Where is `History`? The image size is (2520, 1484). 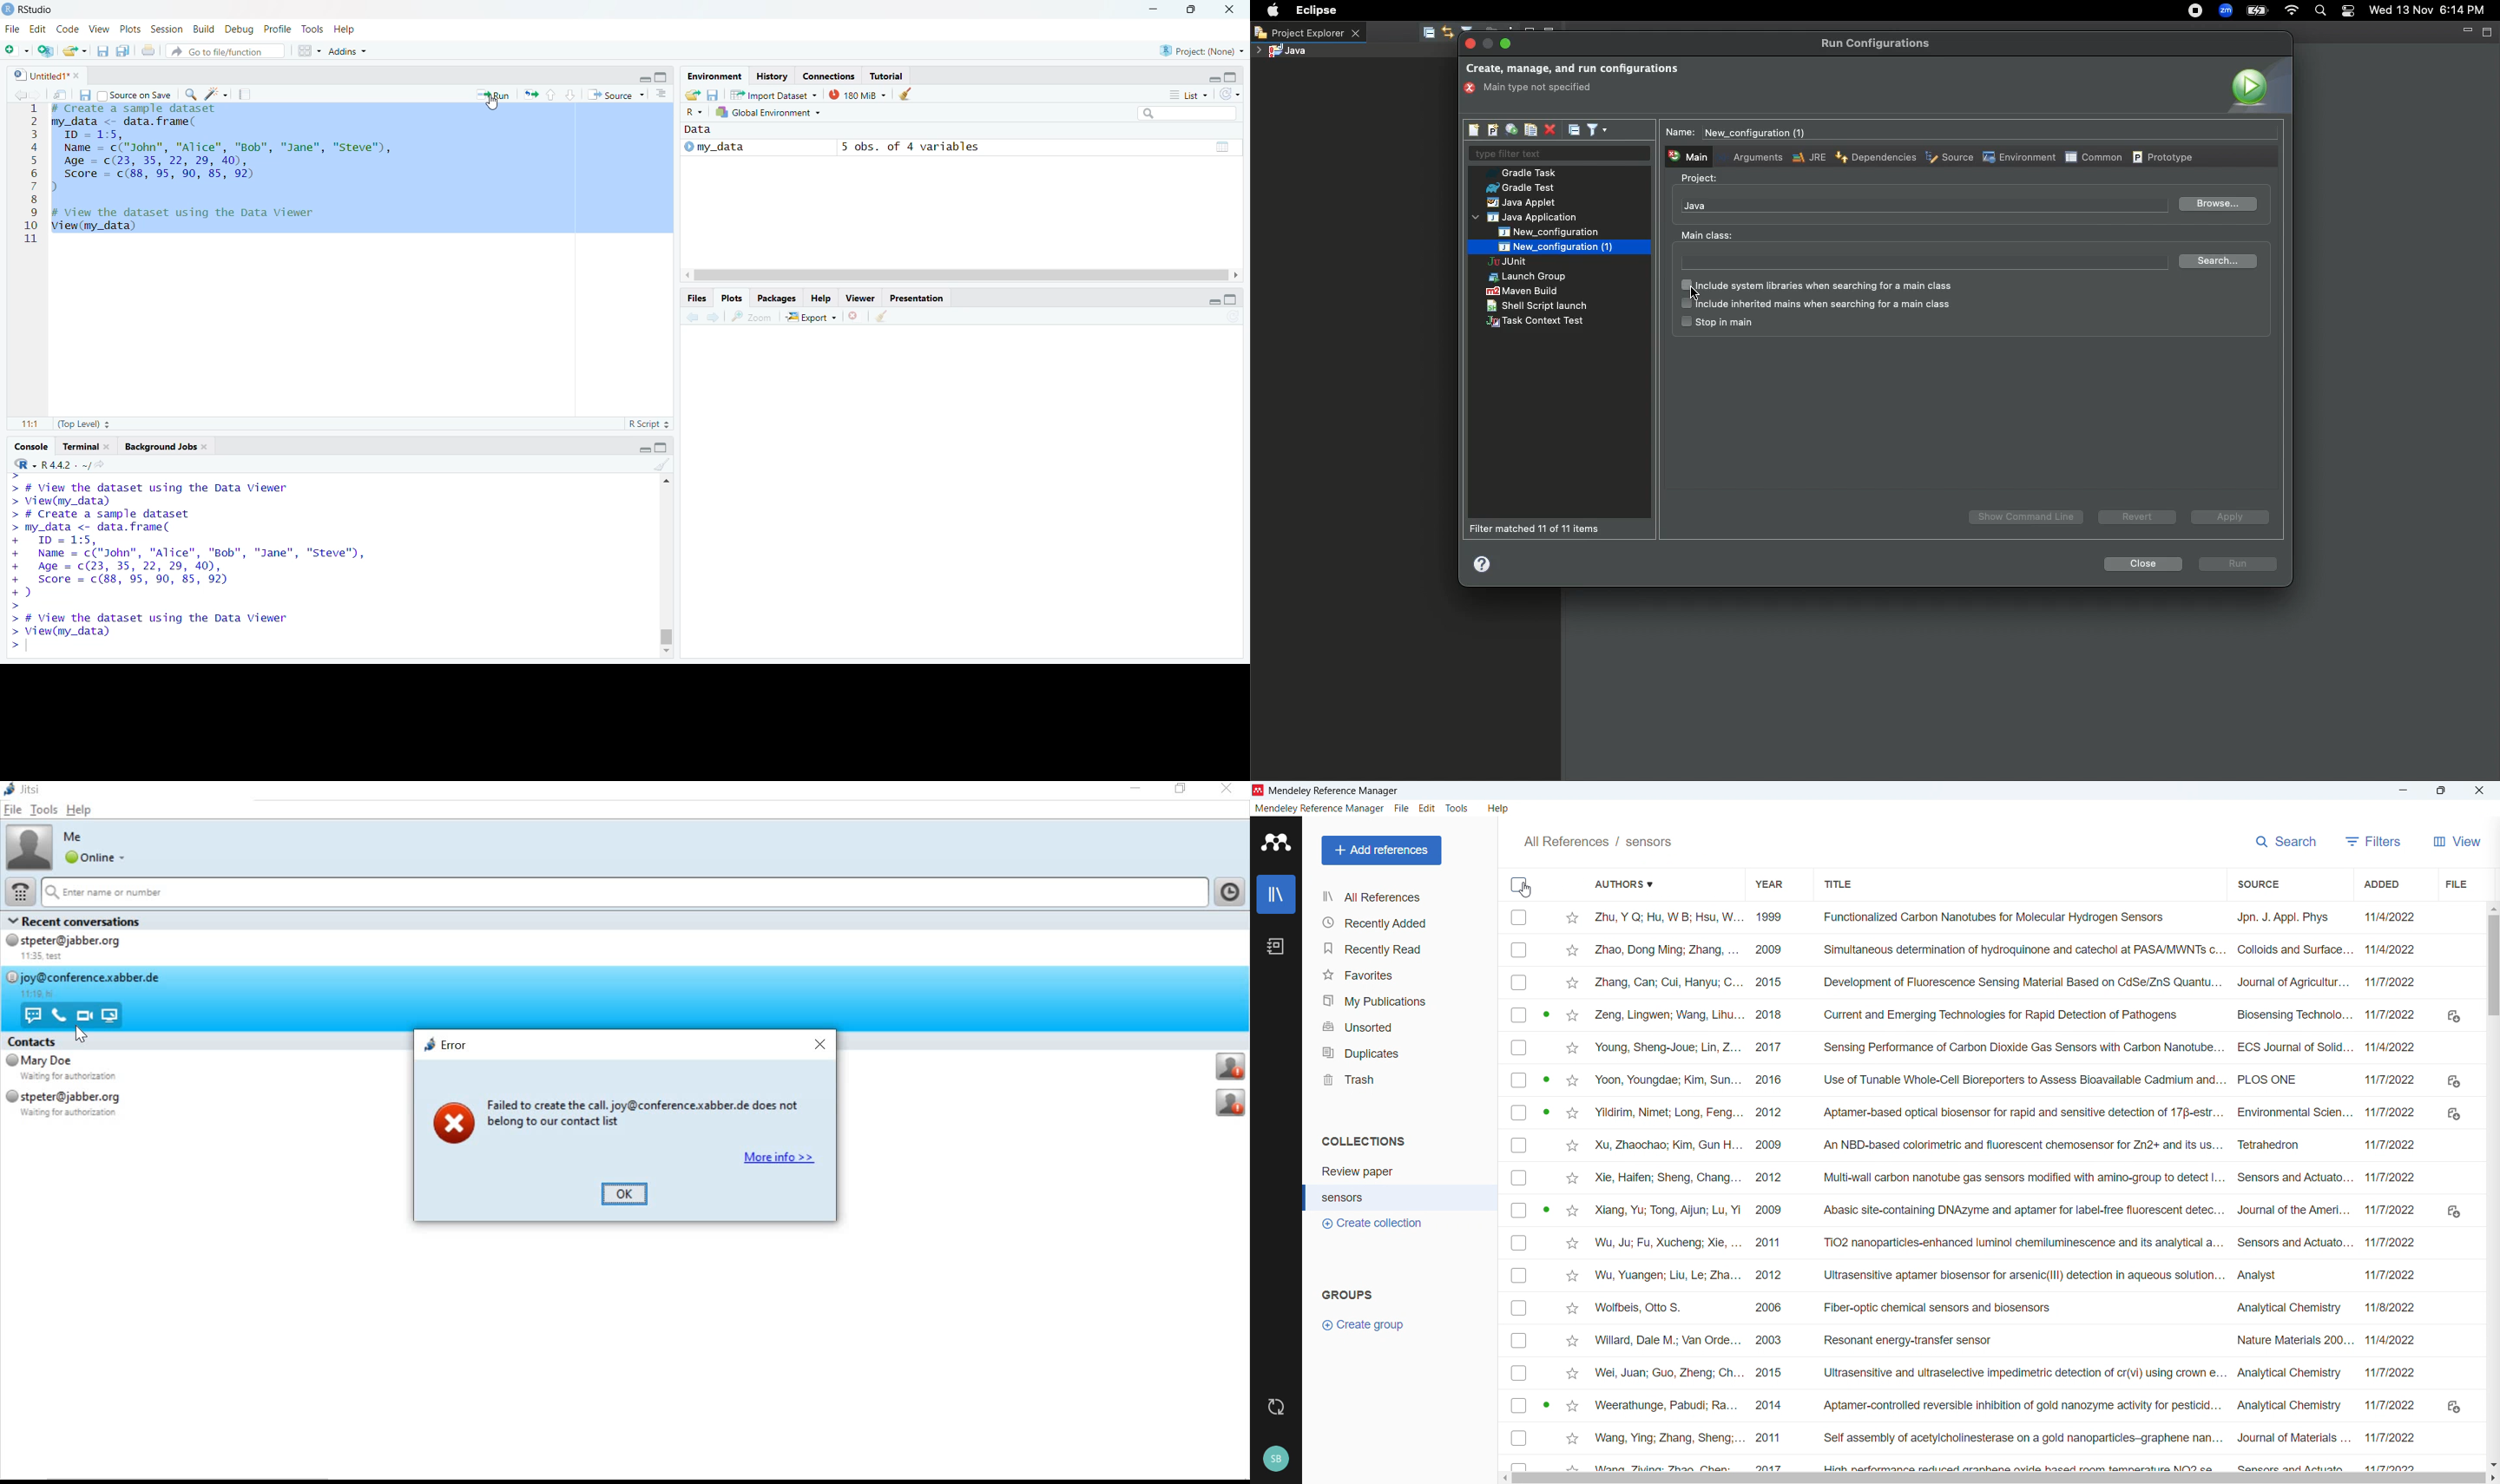
History is located at coordinates (770, 77).